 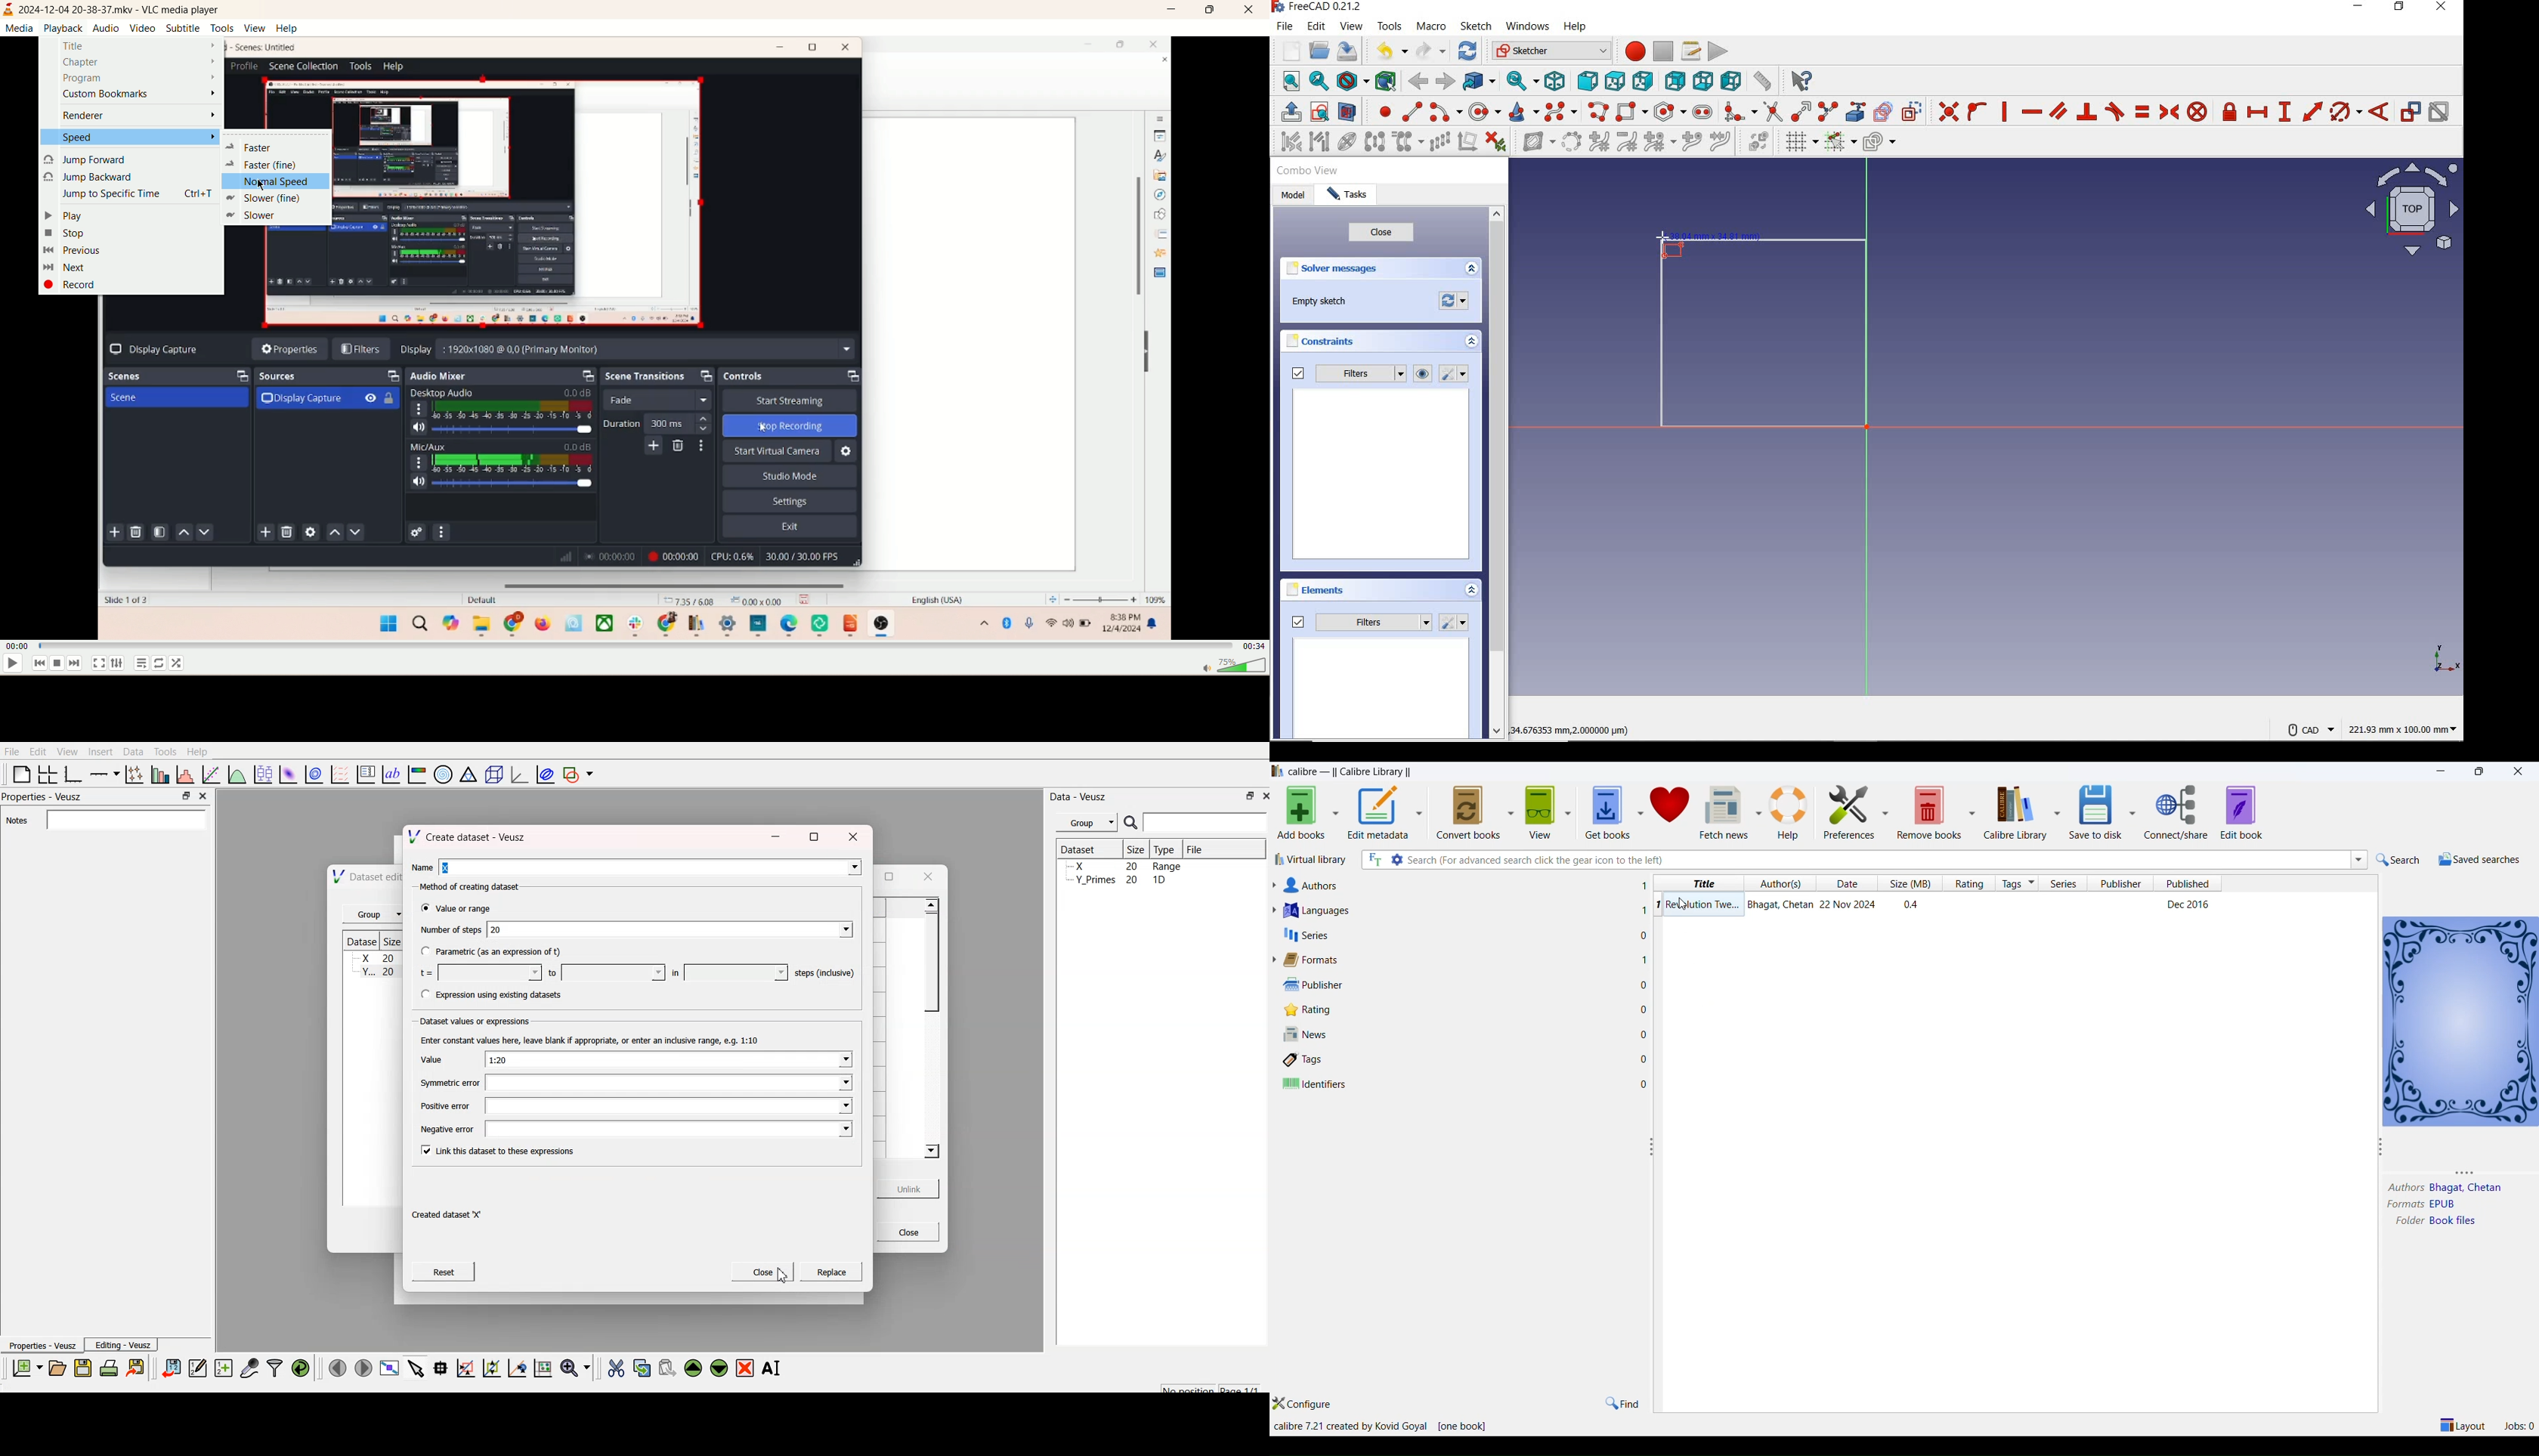 I want to click on edit metadata, so click(x=1379, y=812).